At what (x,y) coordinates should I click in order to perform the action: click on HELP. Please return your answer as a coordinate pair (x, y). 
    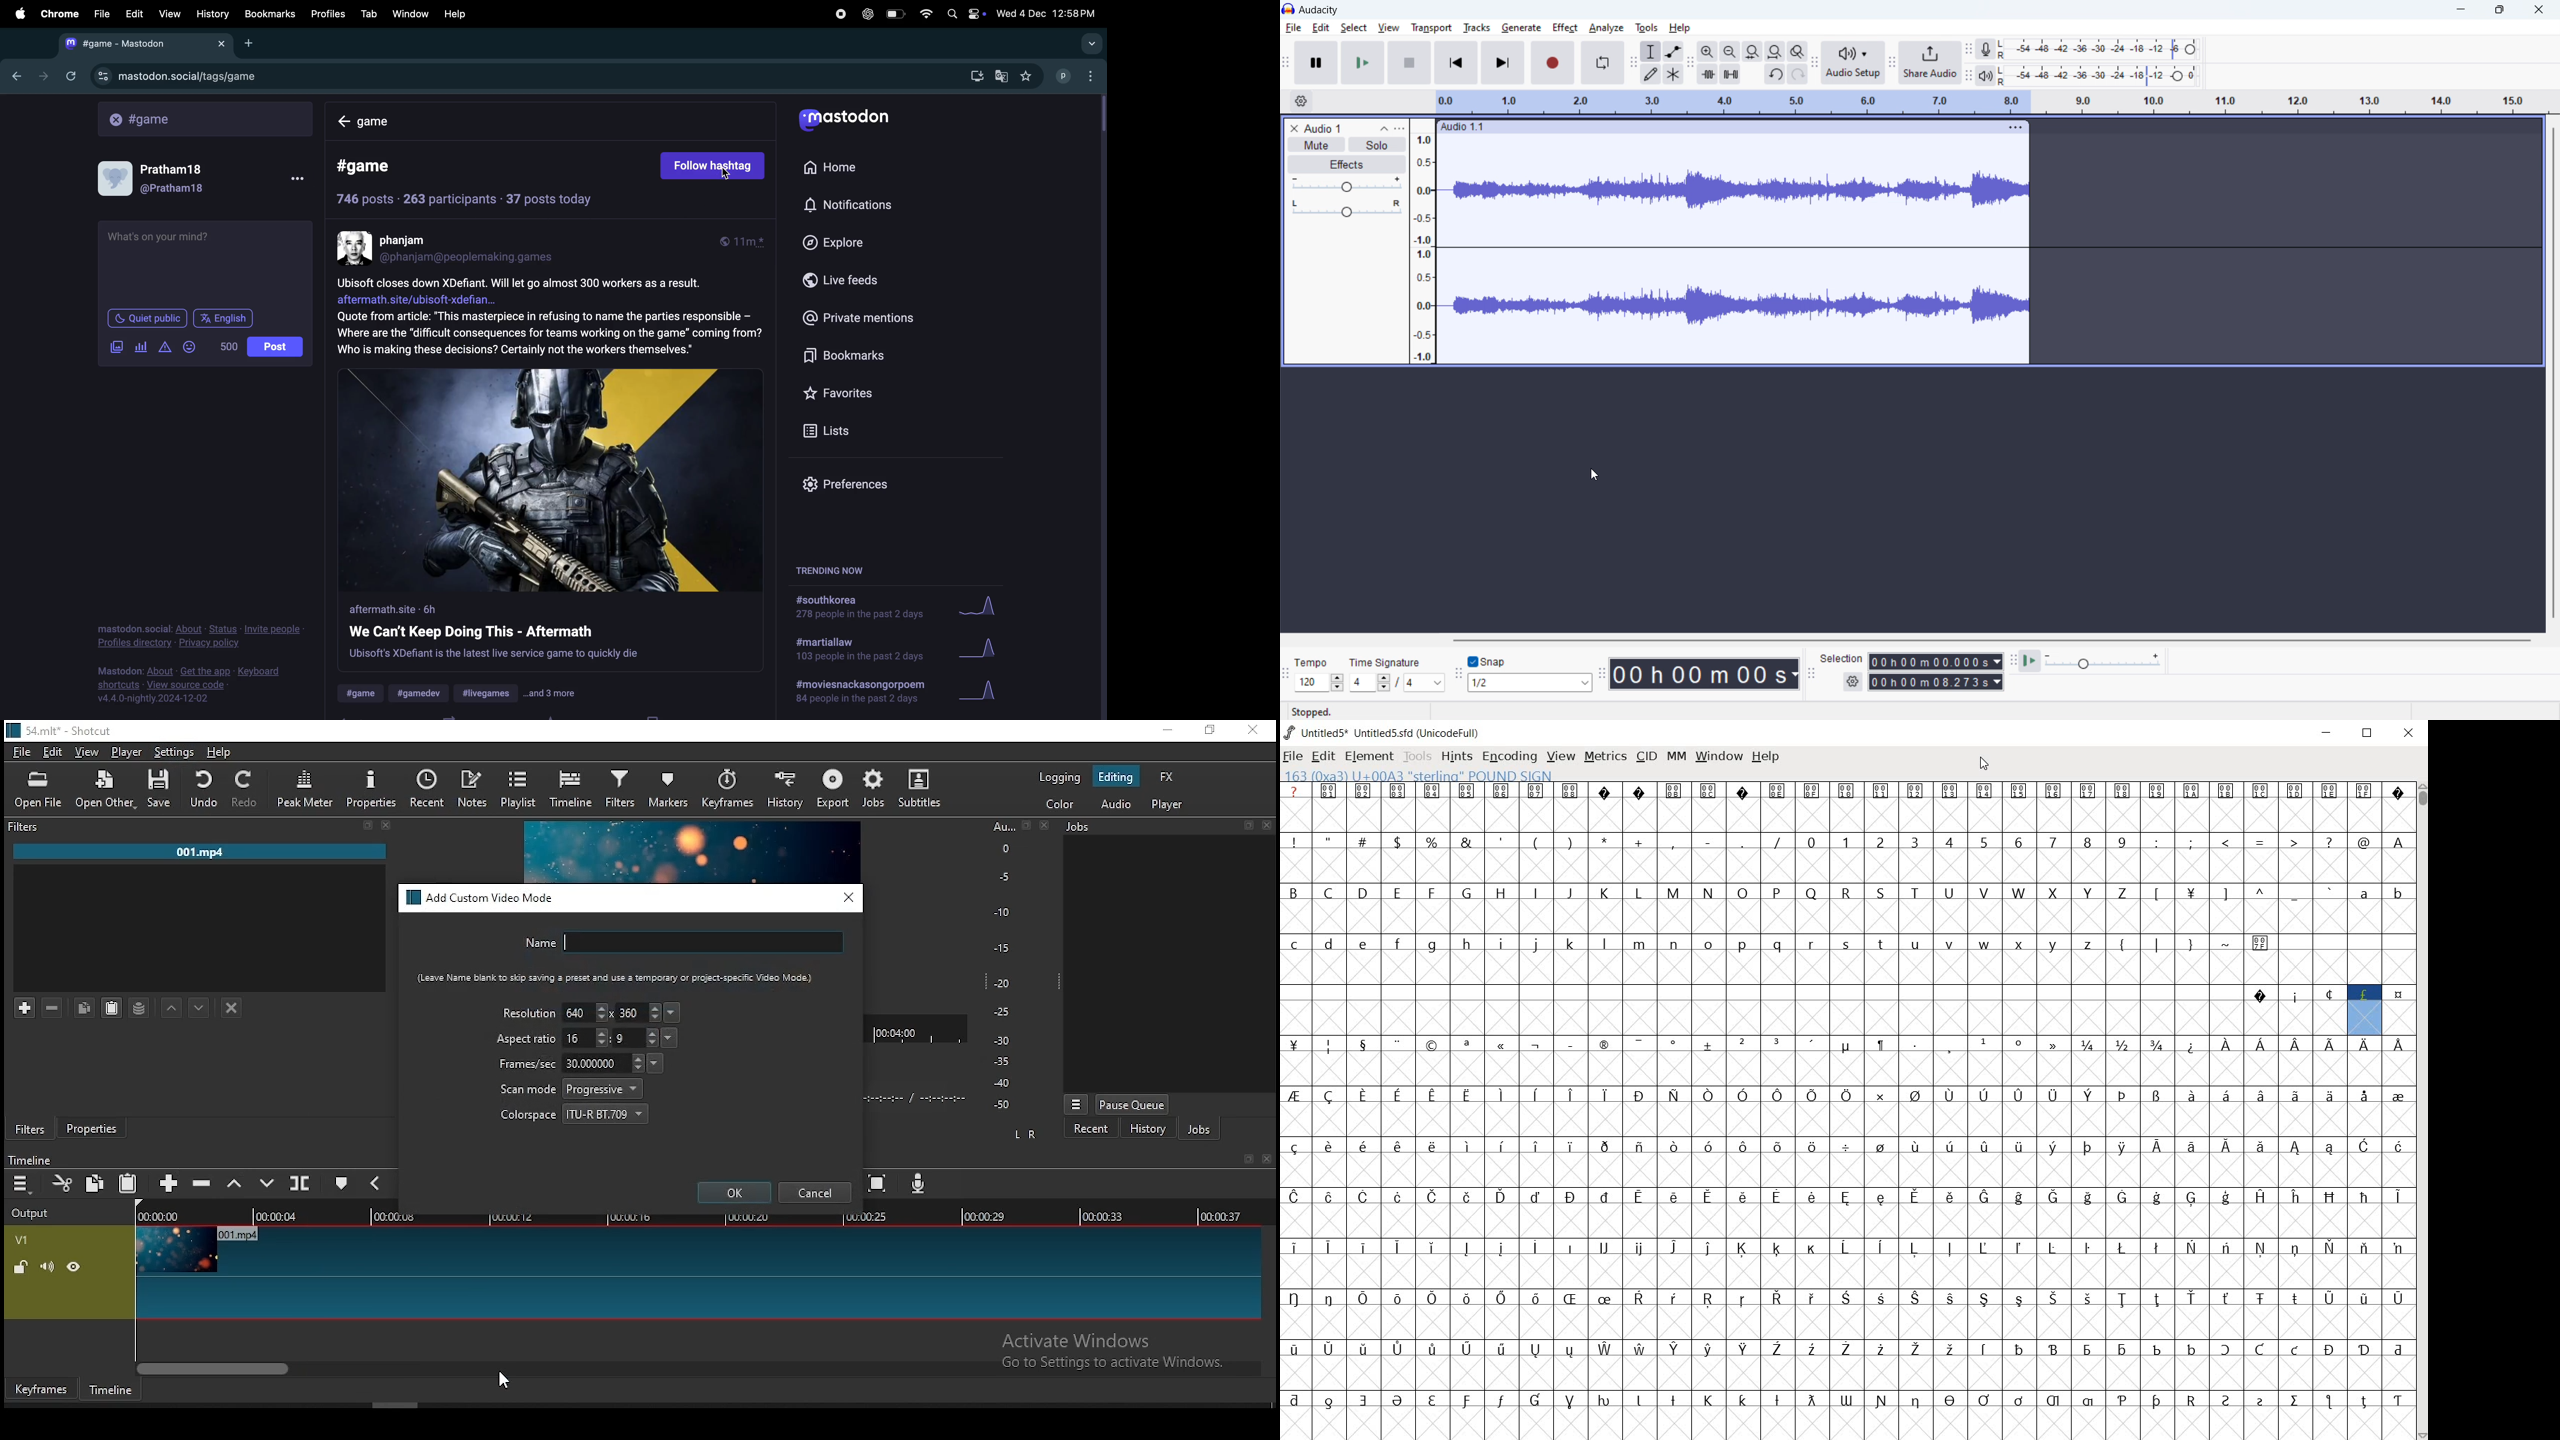
    Looking at the image, I should click on (1769, 757).